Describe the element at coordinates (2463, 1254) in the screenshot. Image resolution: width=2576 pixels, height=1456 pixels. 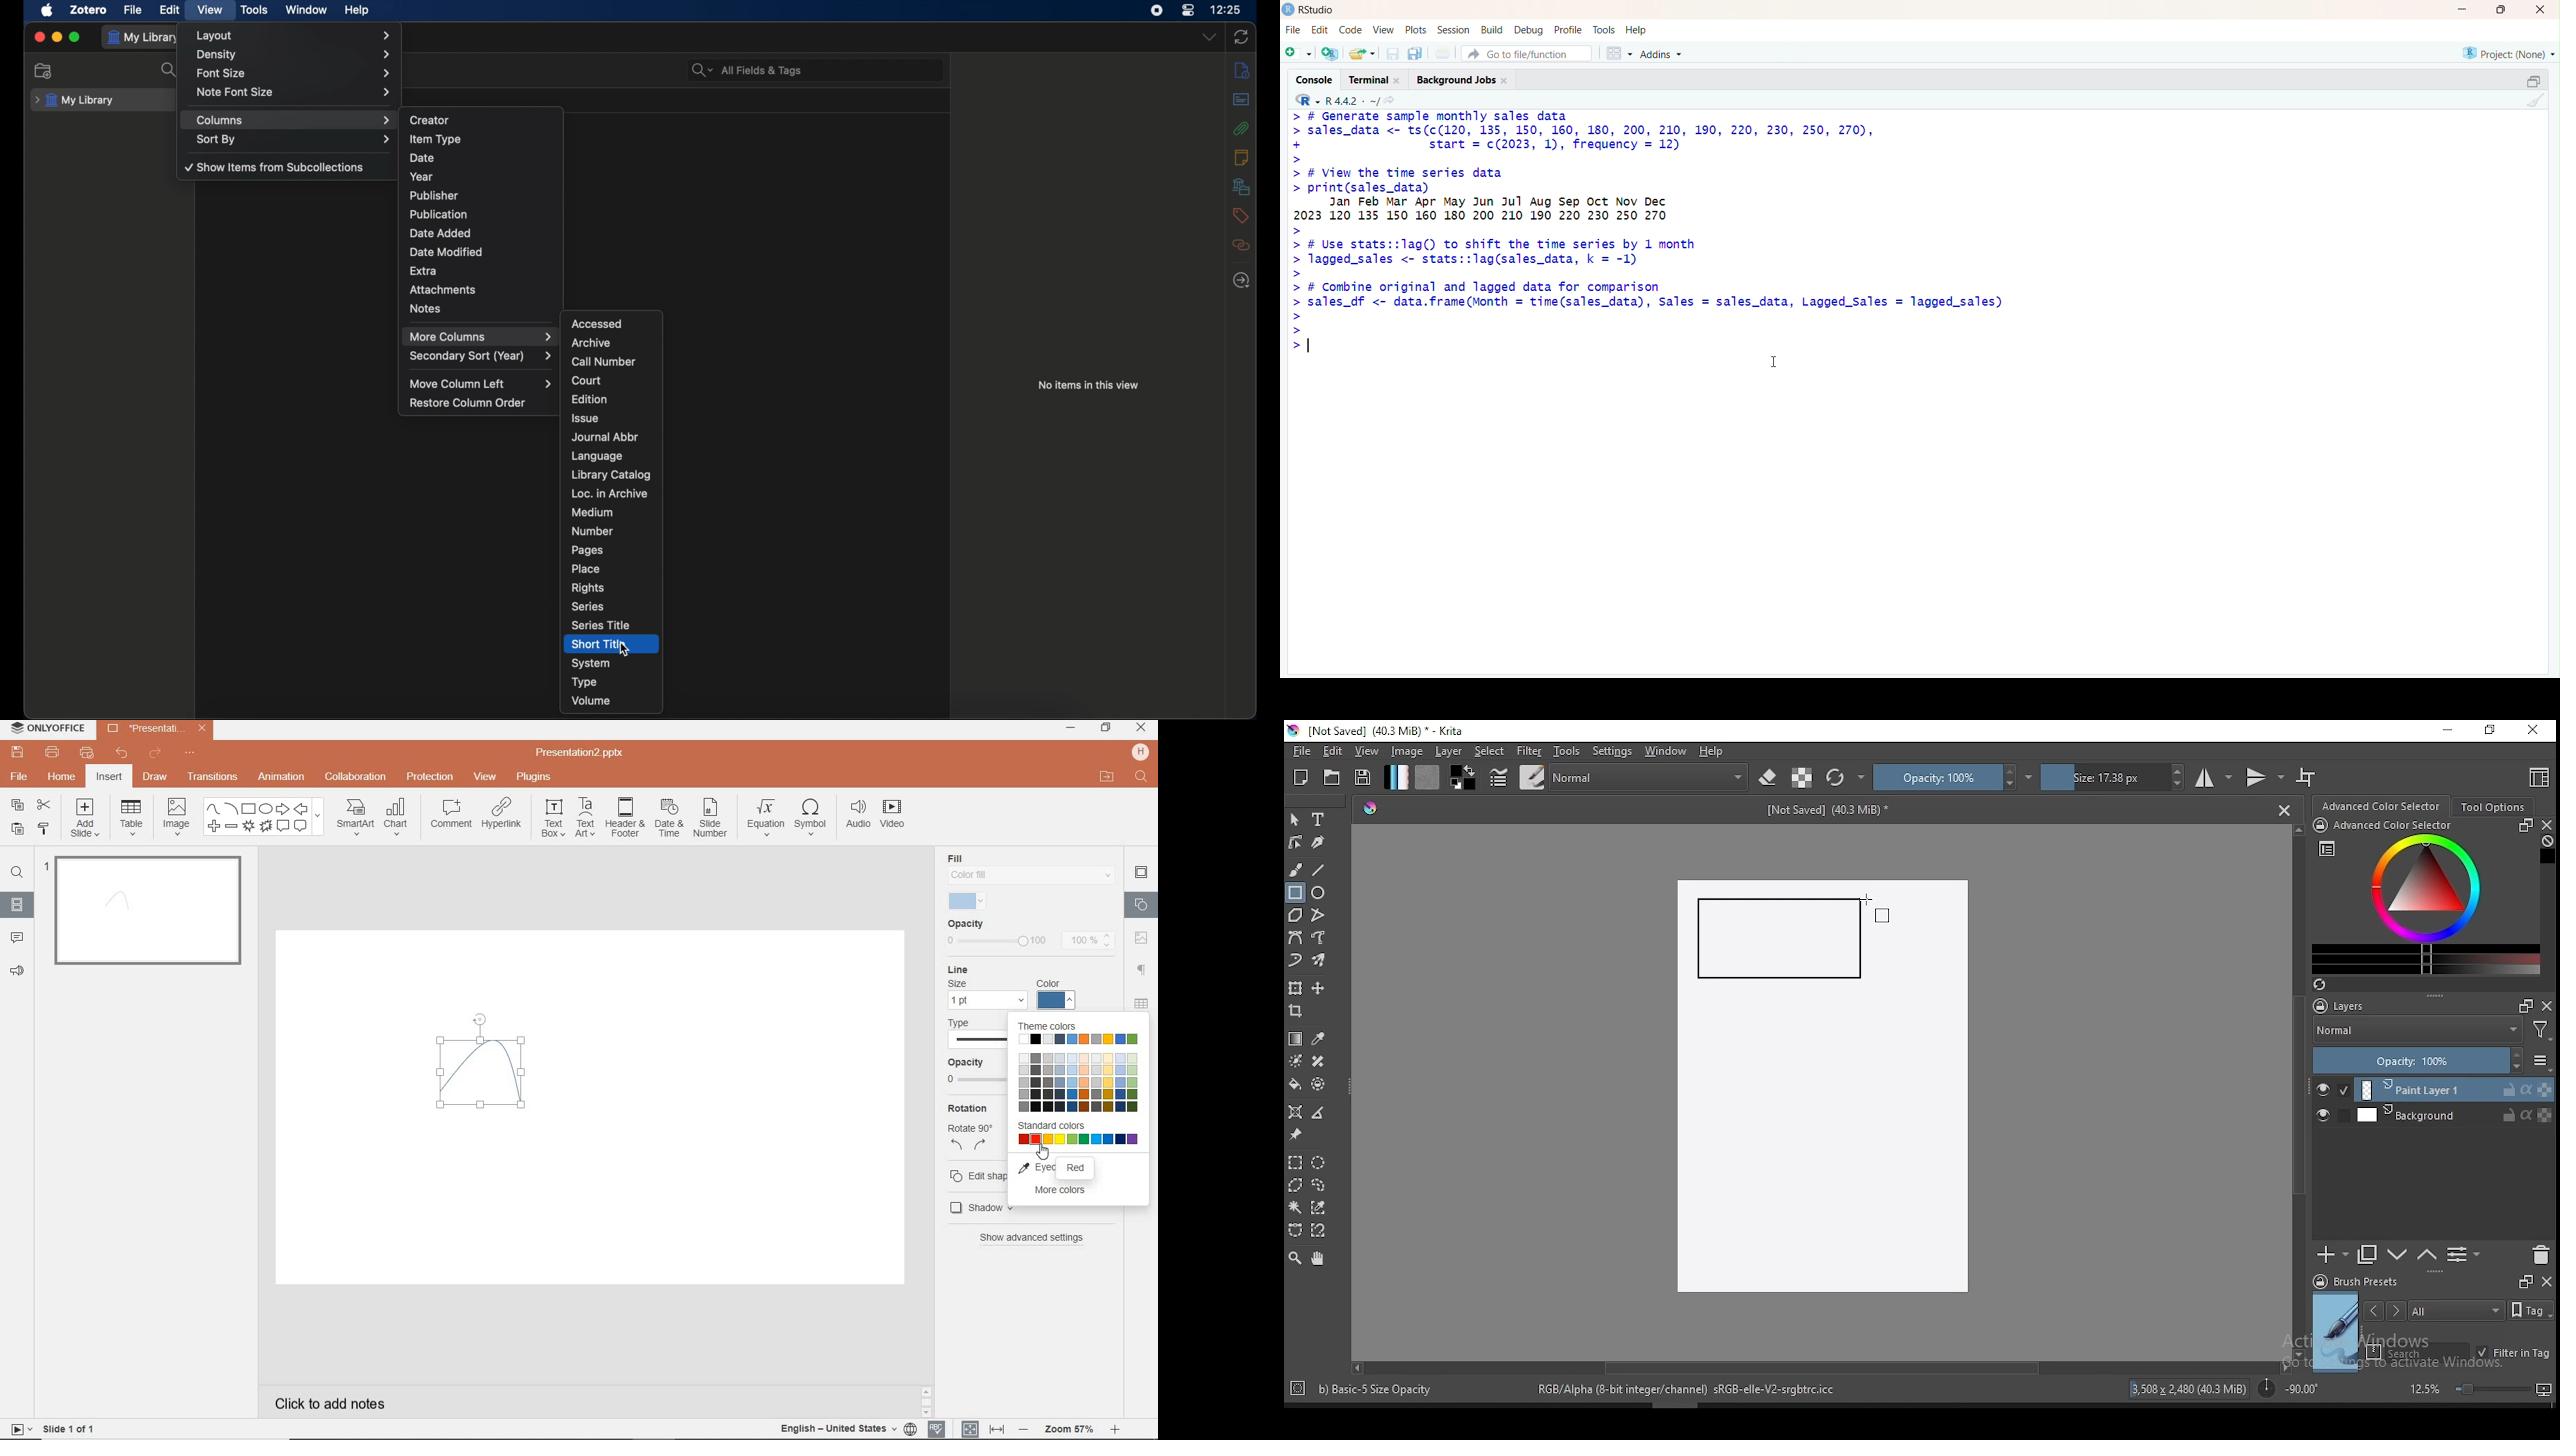
I see `view or change layer properties` at that location.